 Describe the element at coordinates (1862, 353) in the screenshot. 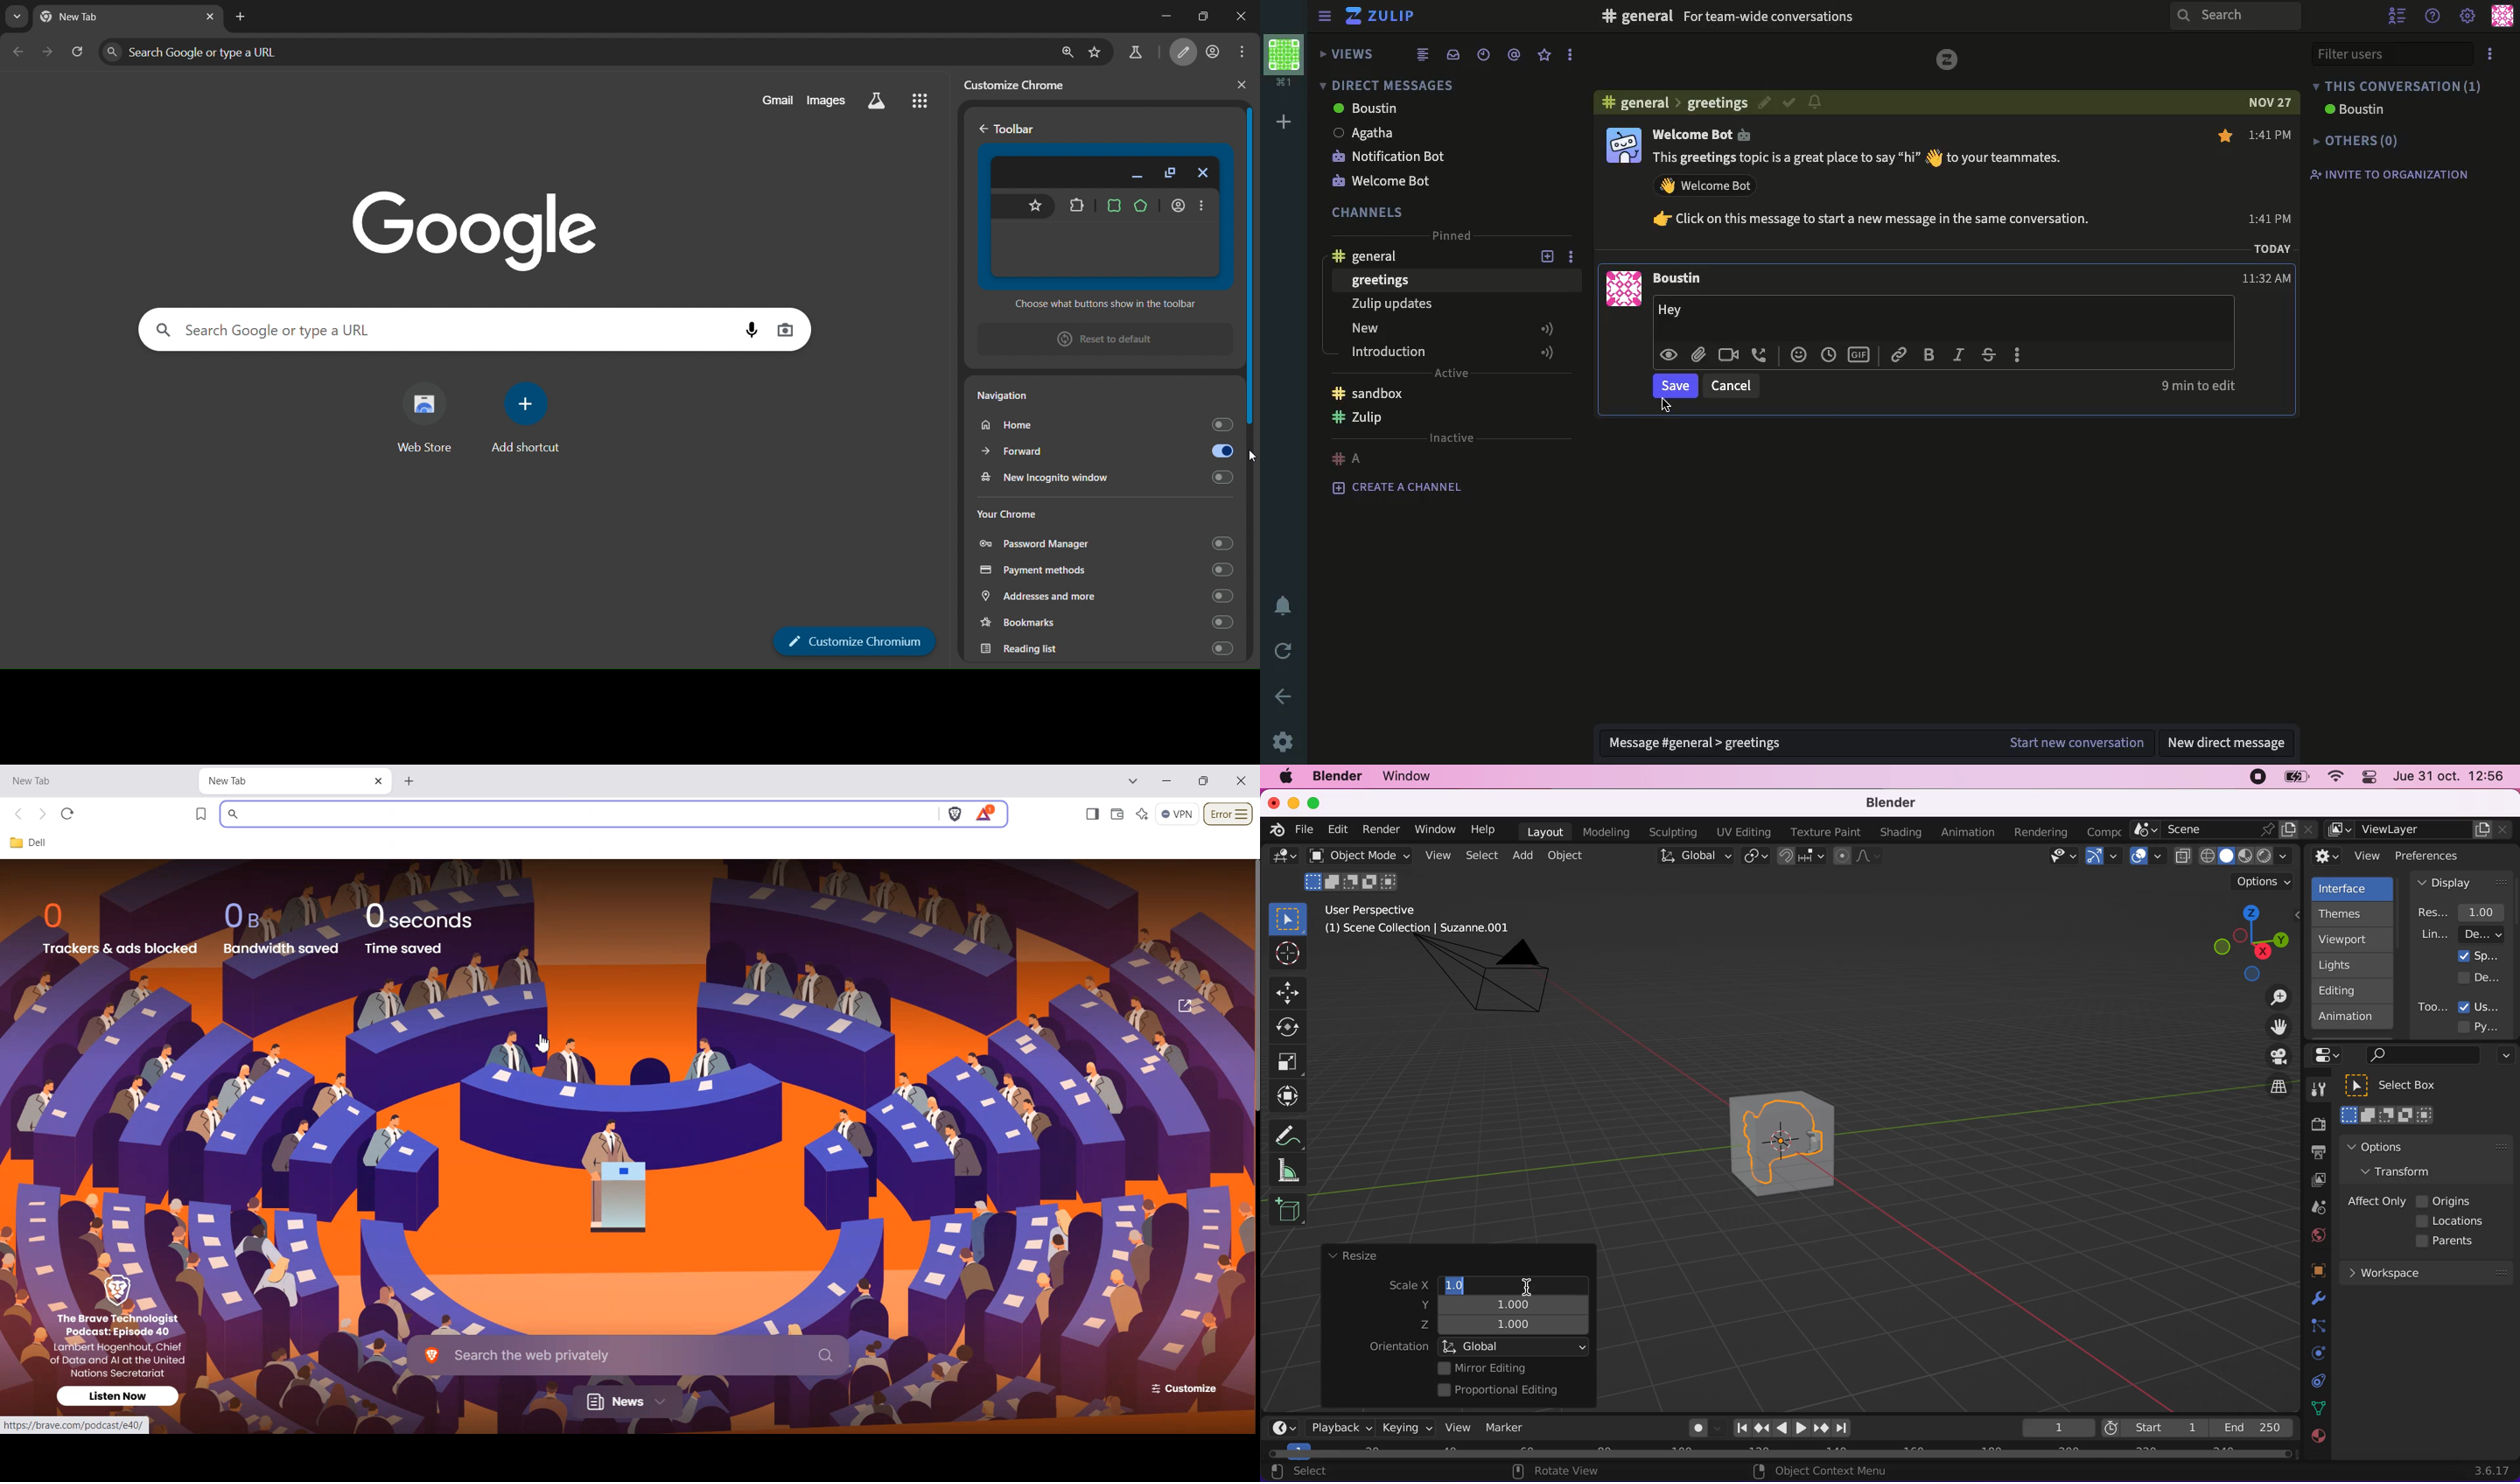

I see `gif` at that location.